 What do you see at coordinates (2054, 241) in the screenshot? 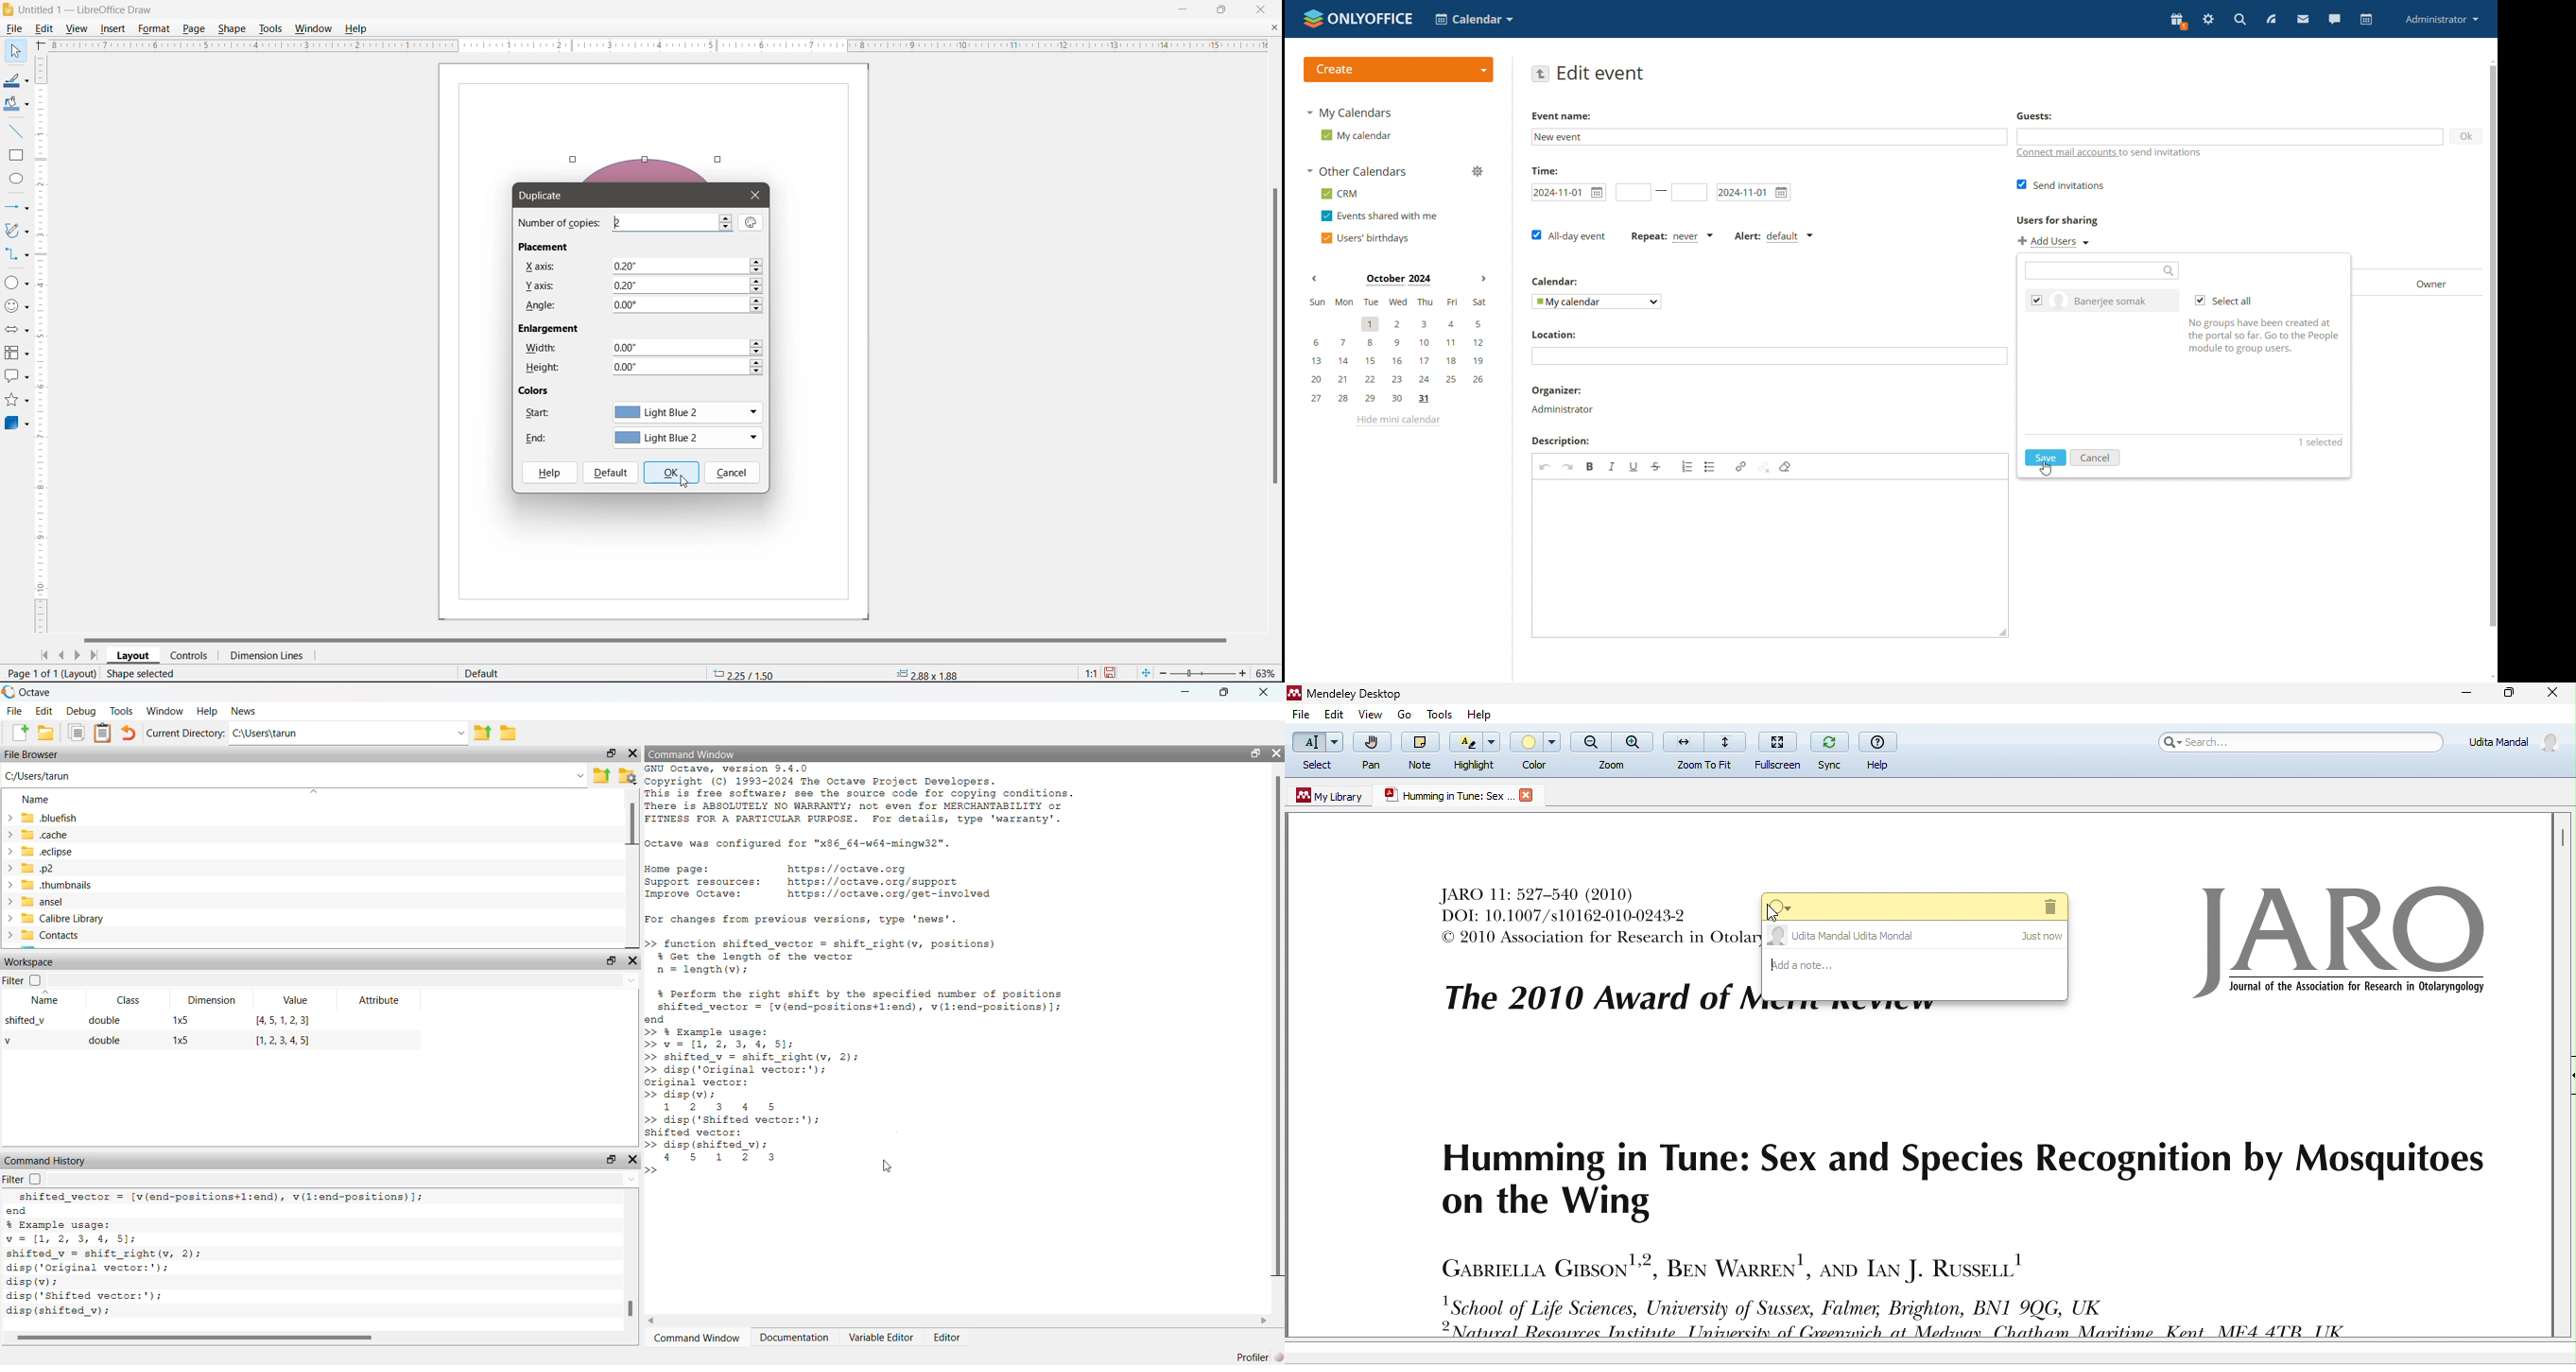
I see `add users` at bounding box center [2054, 241].